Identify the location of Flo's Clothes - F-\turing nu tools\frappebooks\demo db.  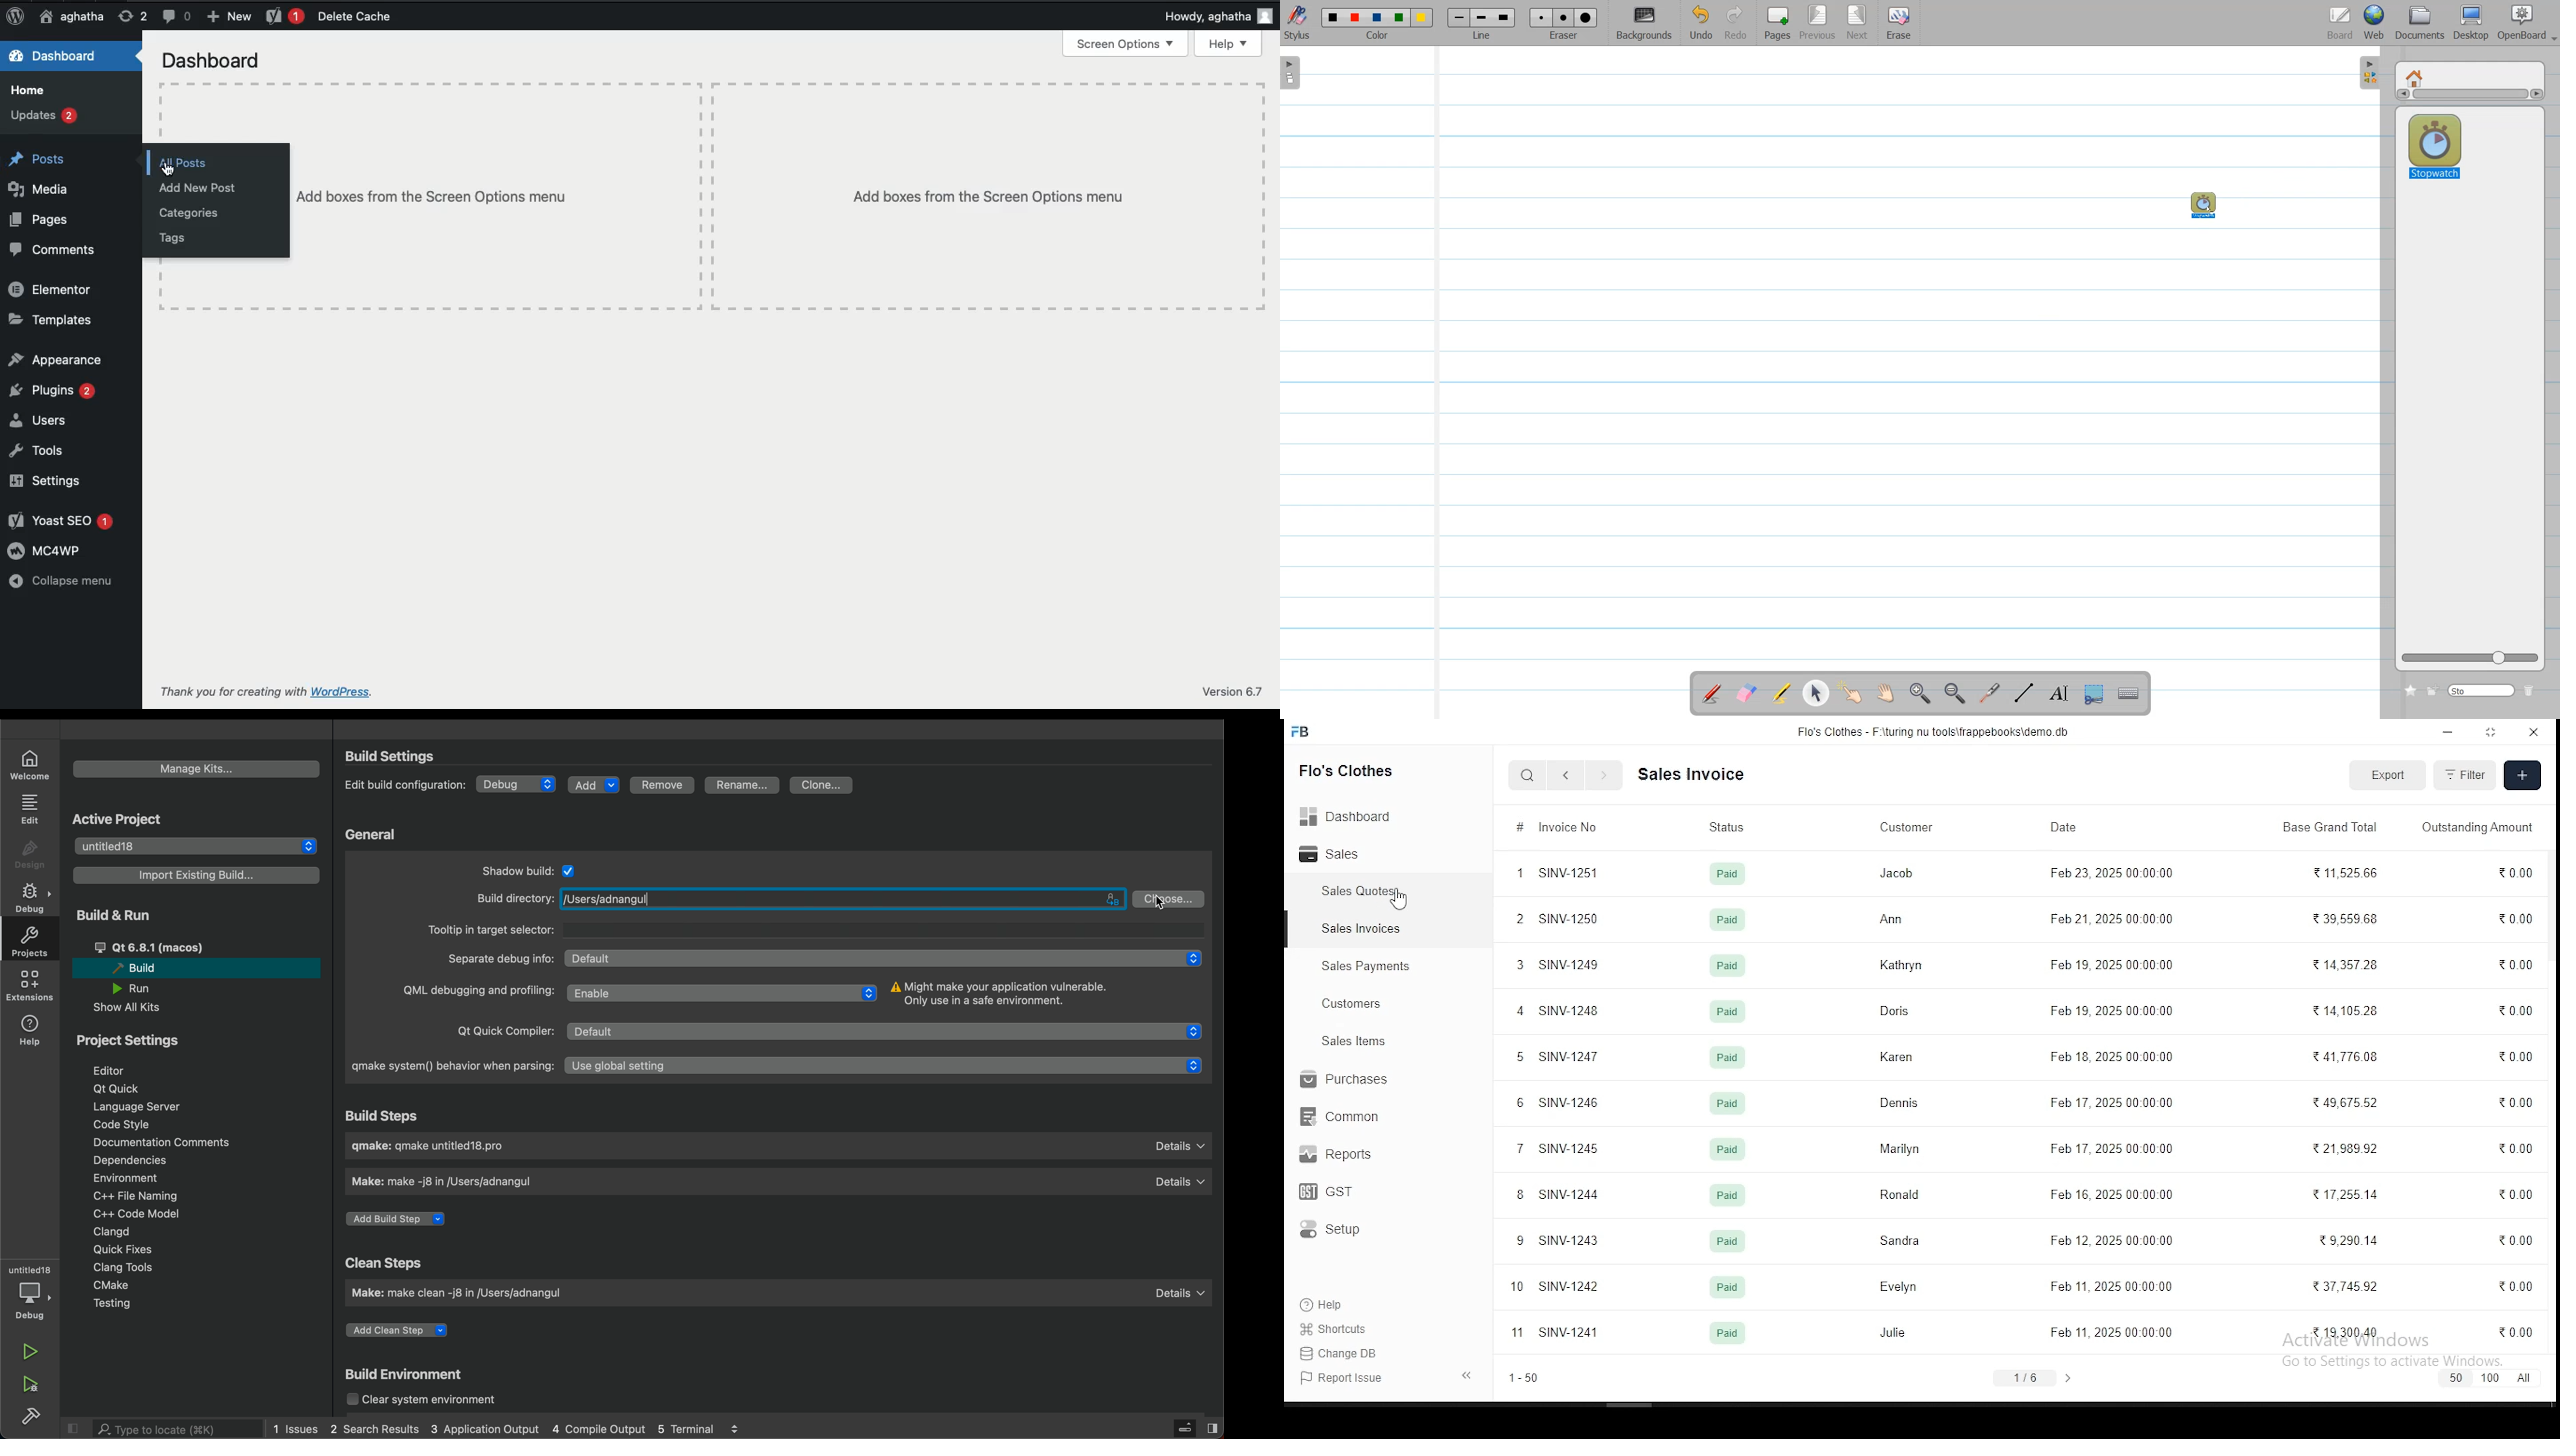
(1935, 731).